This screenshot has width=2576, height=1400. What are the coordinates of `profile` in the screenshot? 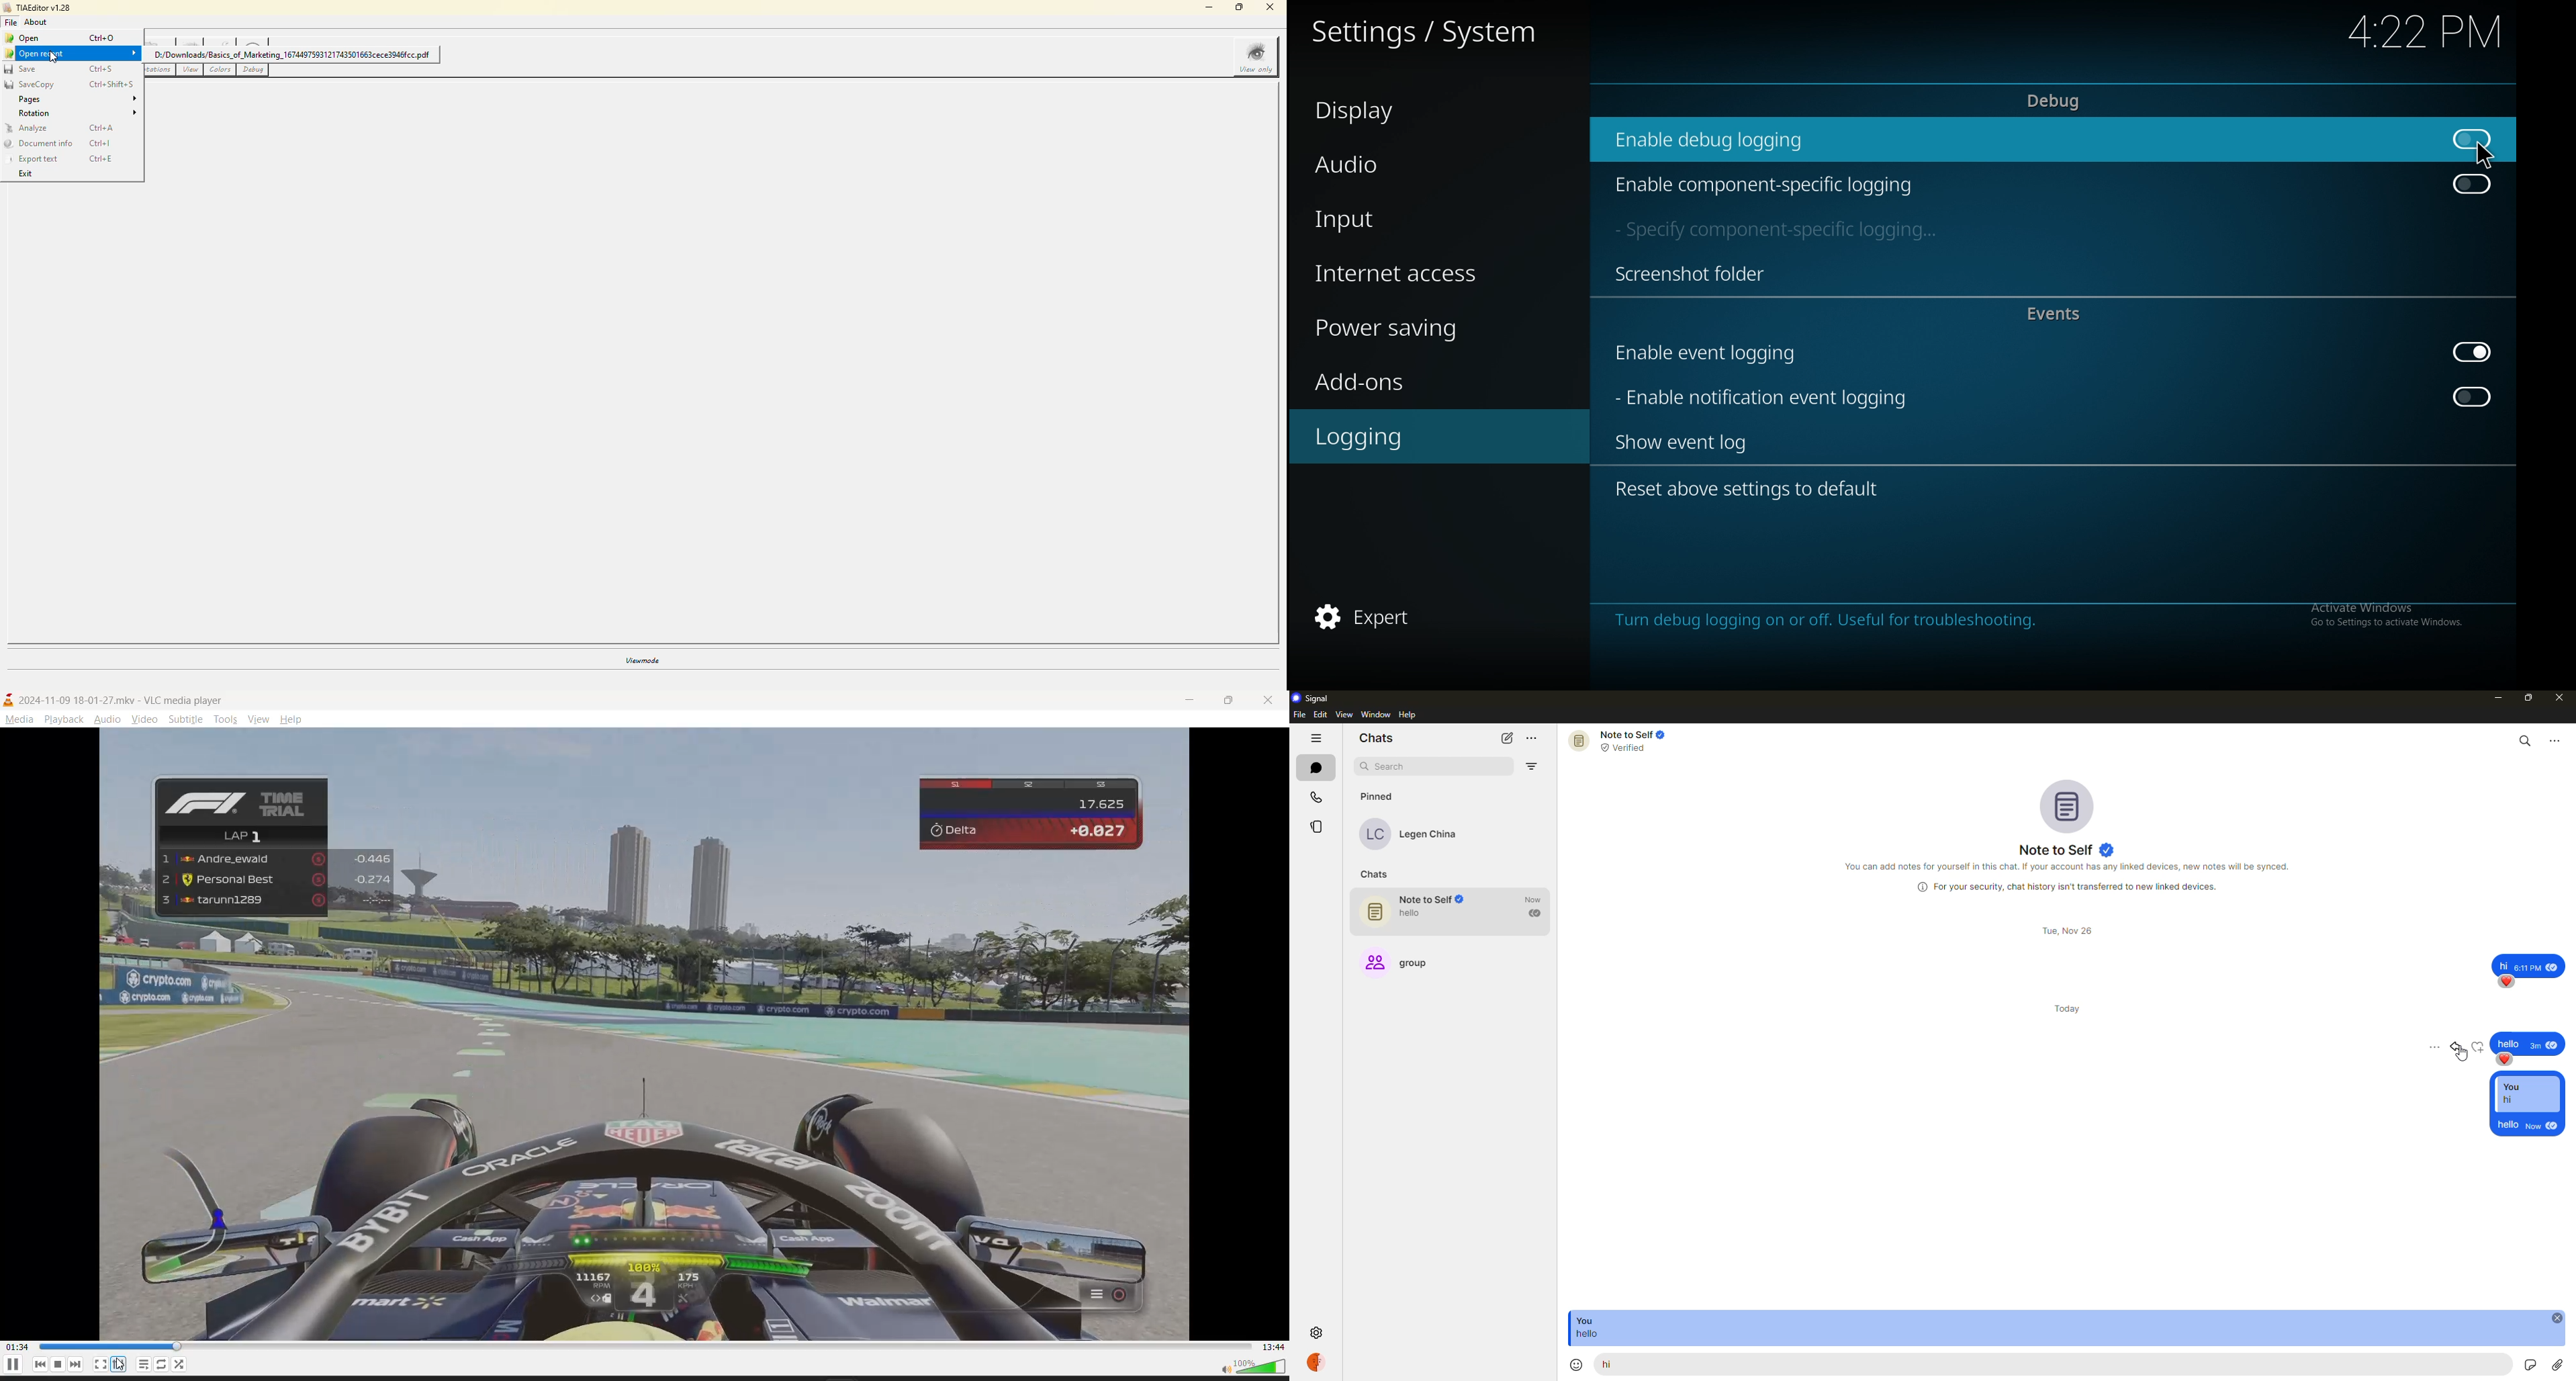 It's located at (1322, 1362).